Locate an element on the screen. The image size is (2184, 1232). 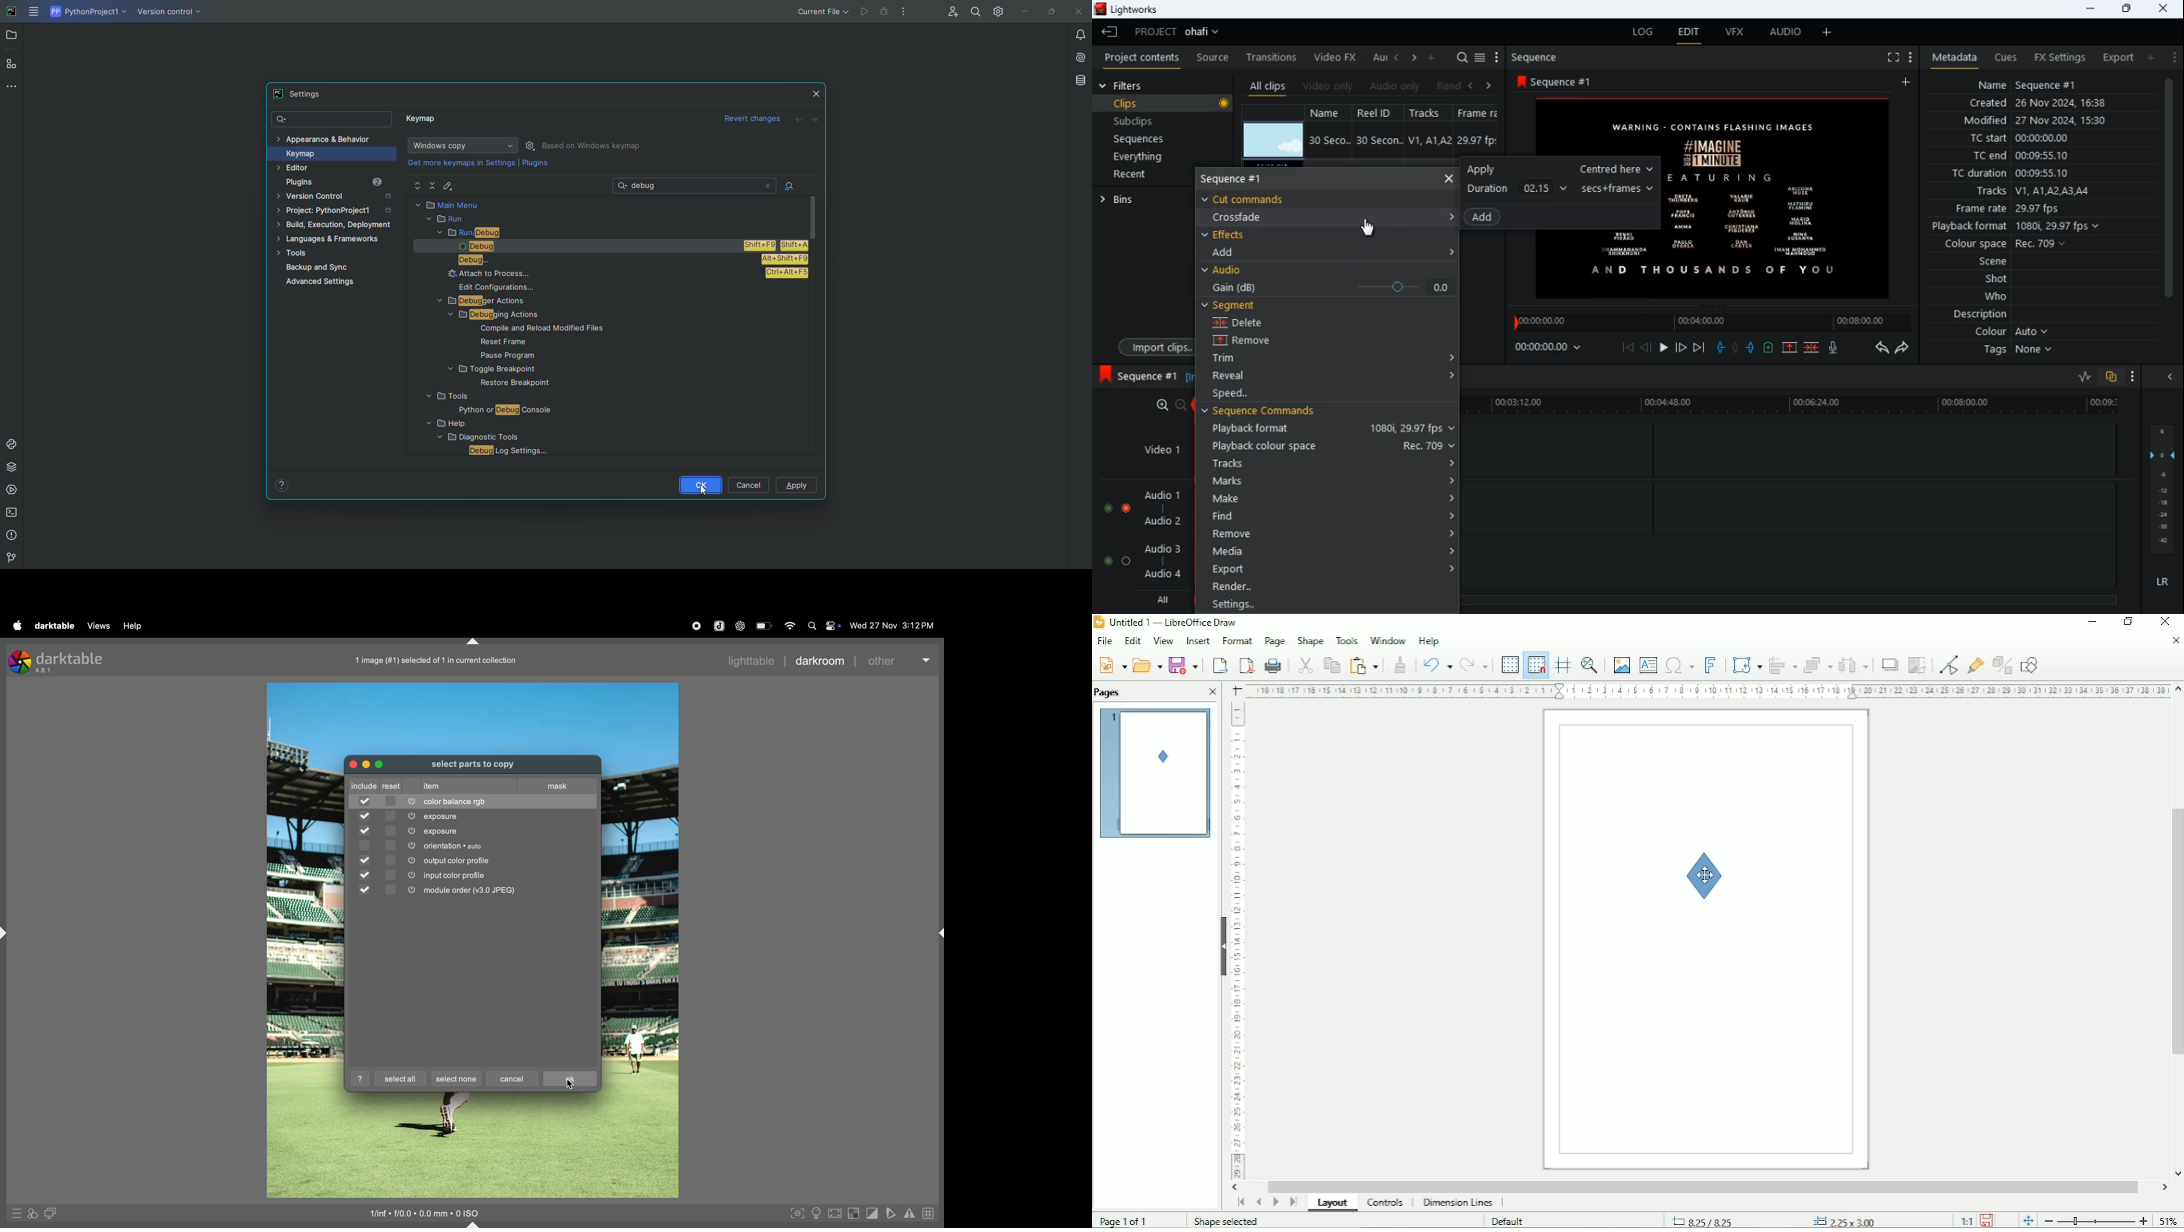
Insert fontwork text is located at coordinates (1710, 664).